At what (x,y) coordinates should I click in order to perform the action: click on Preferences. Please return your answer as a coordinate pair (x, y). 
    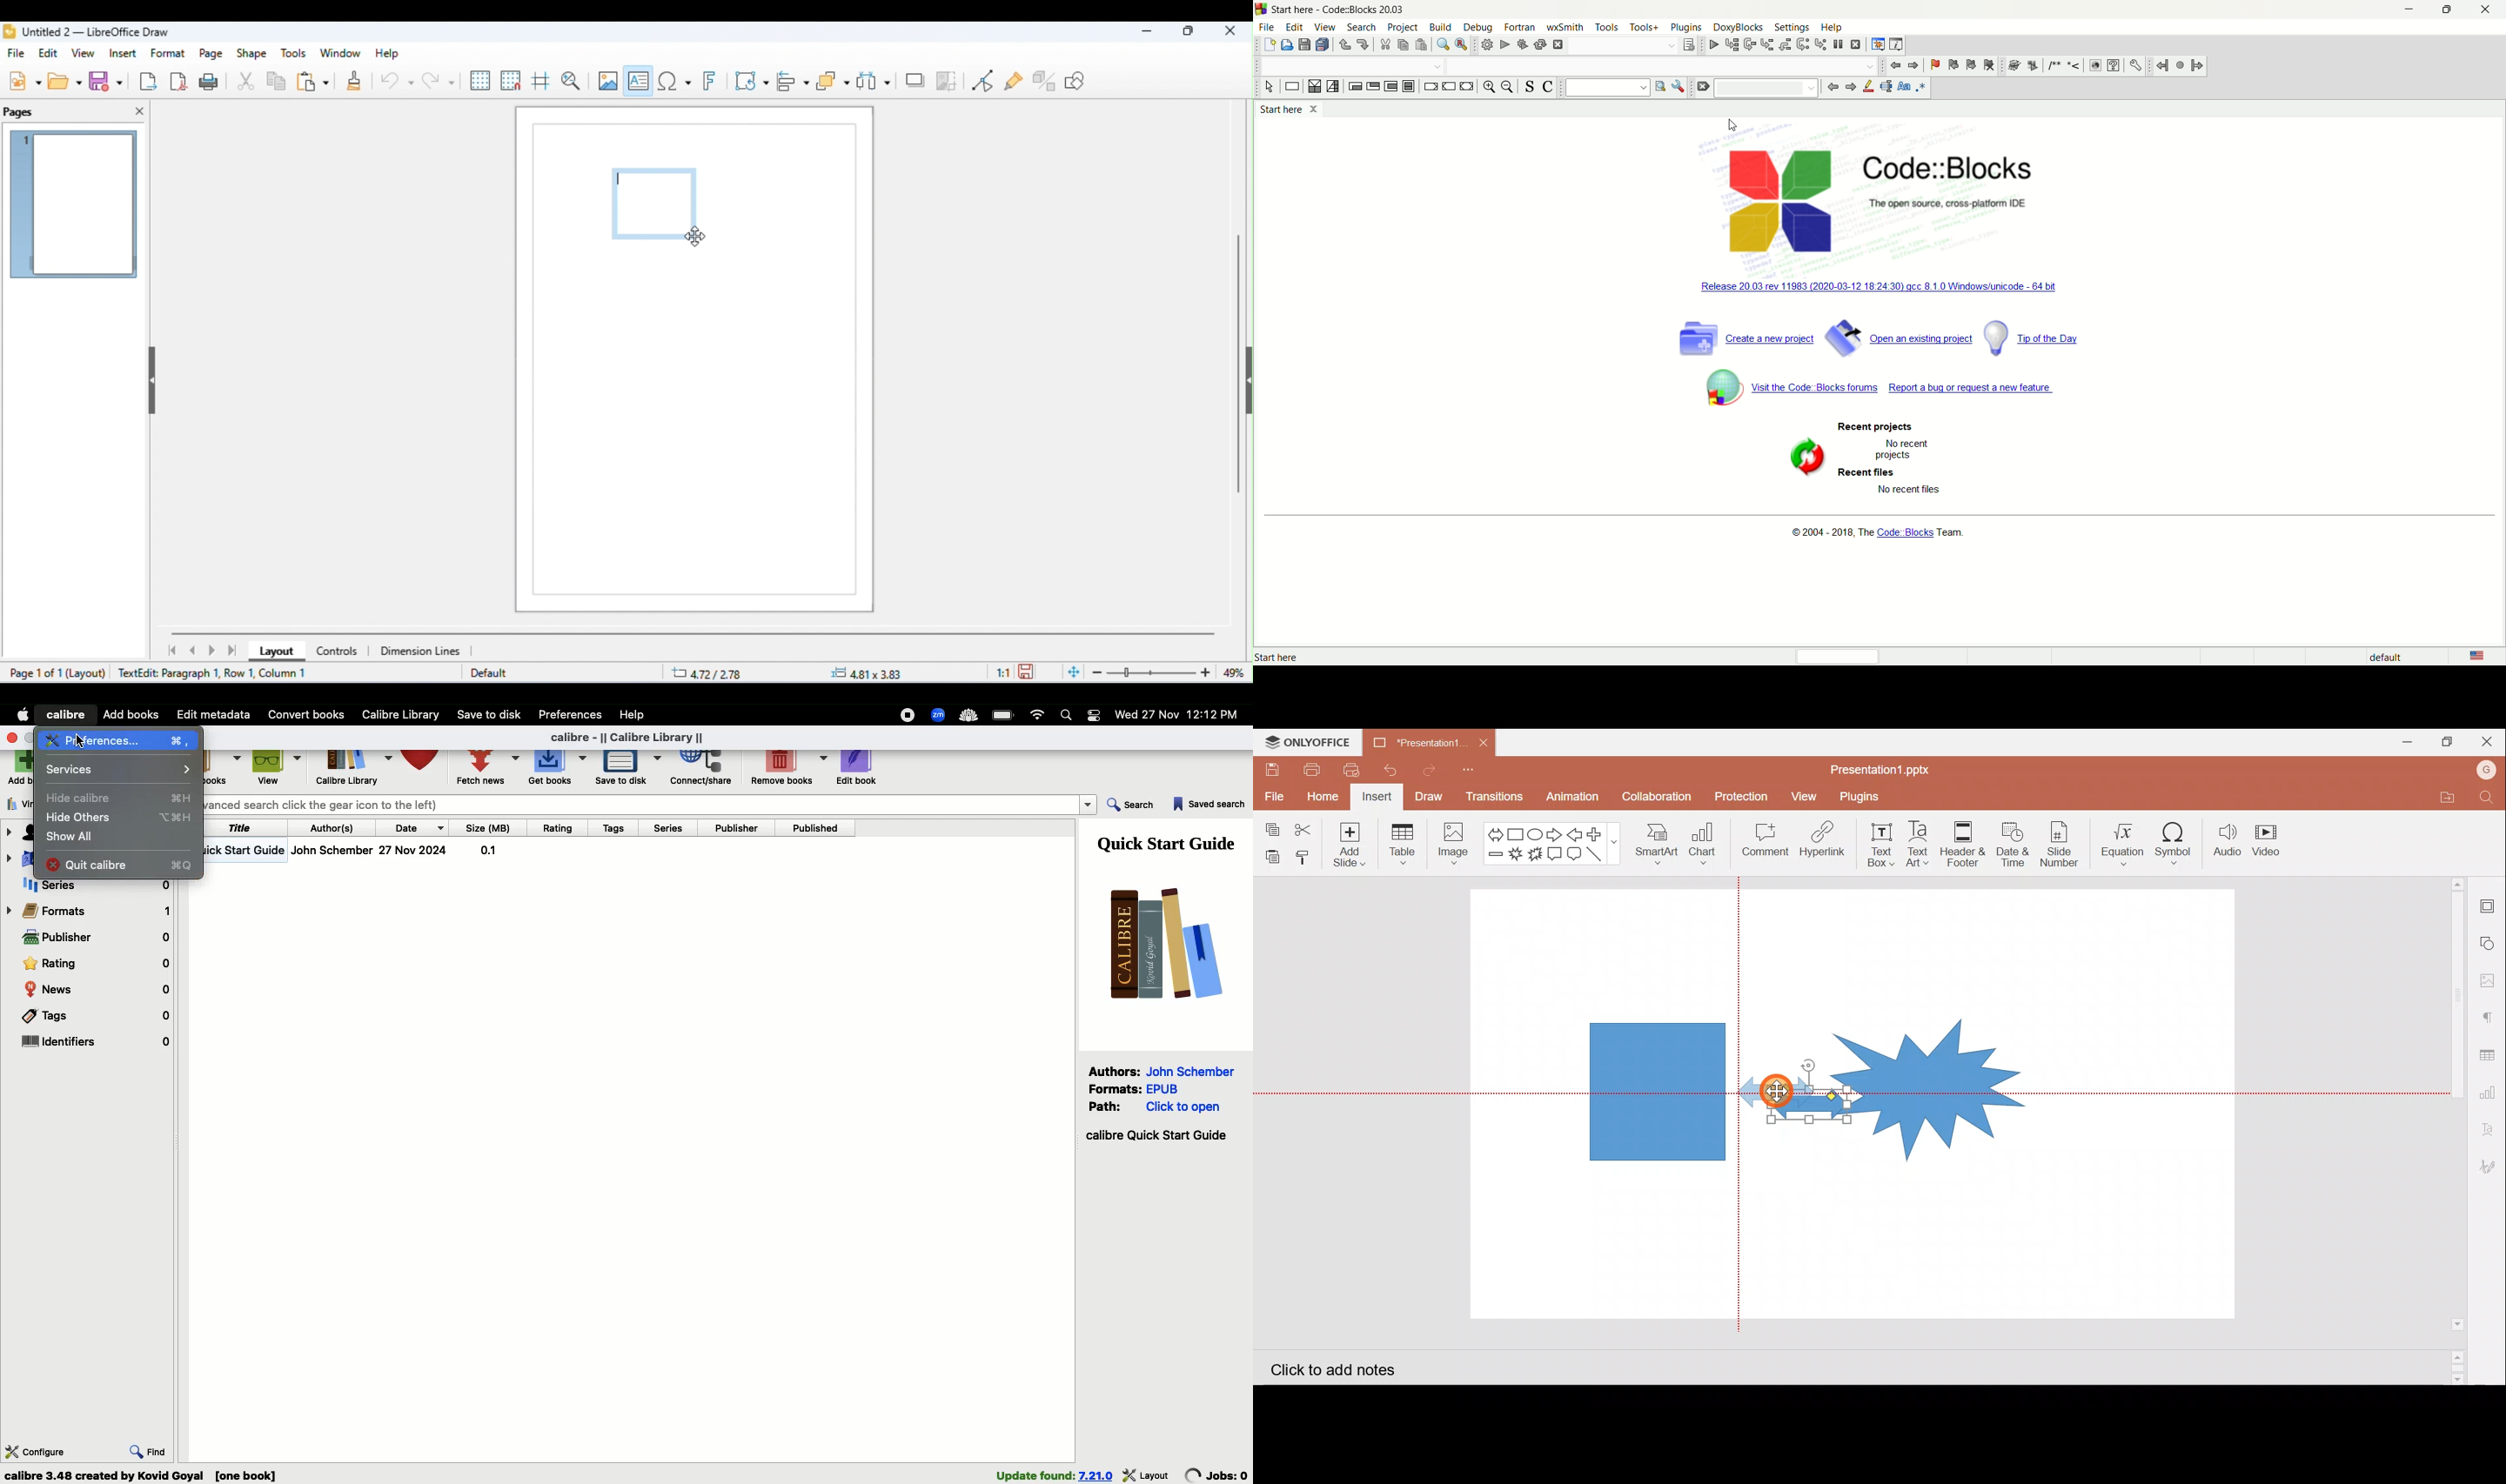
    Looking at the image, I should click on (115, 739).